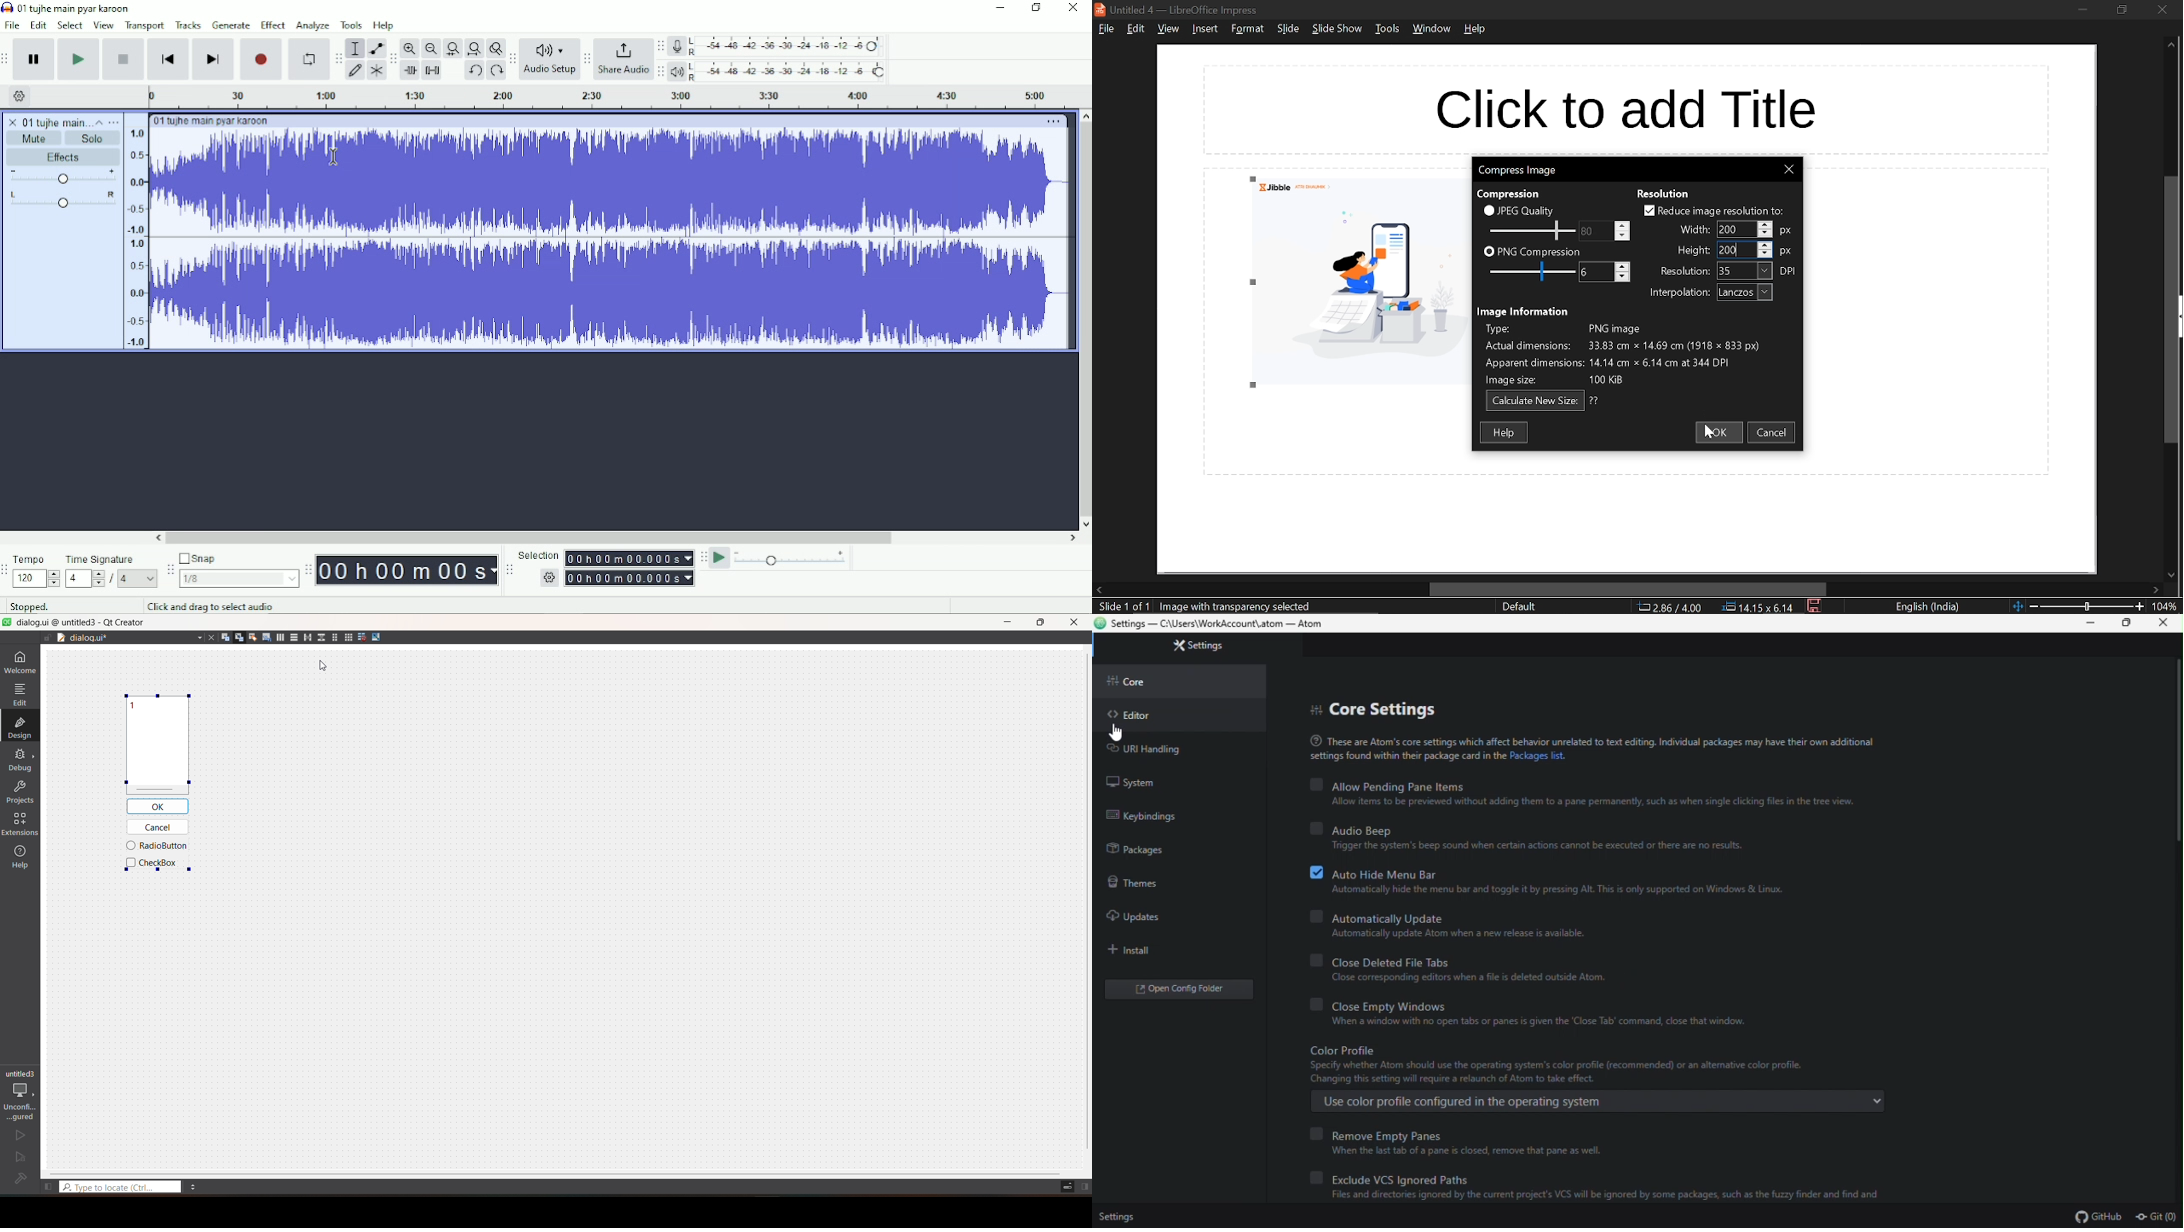 Image resolution: width=2184 pixels, height=1232 pixels. Describe the element at coordinates (1774, 432) in the screenshot. I see `cancel` at that location.